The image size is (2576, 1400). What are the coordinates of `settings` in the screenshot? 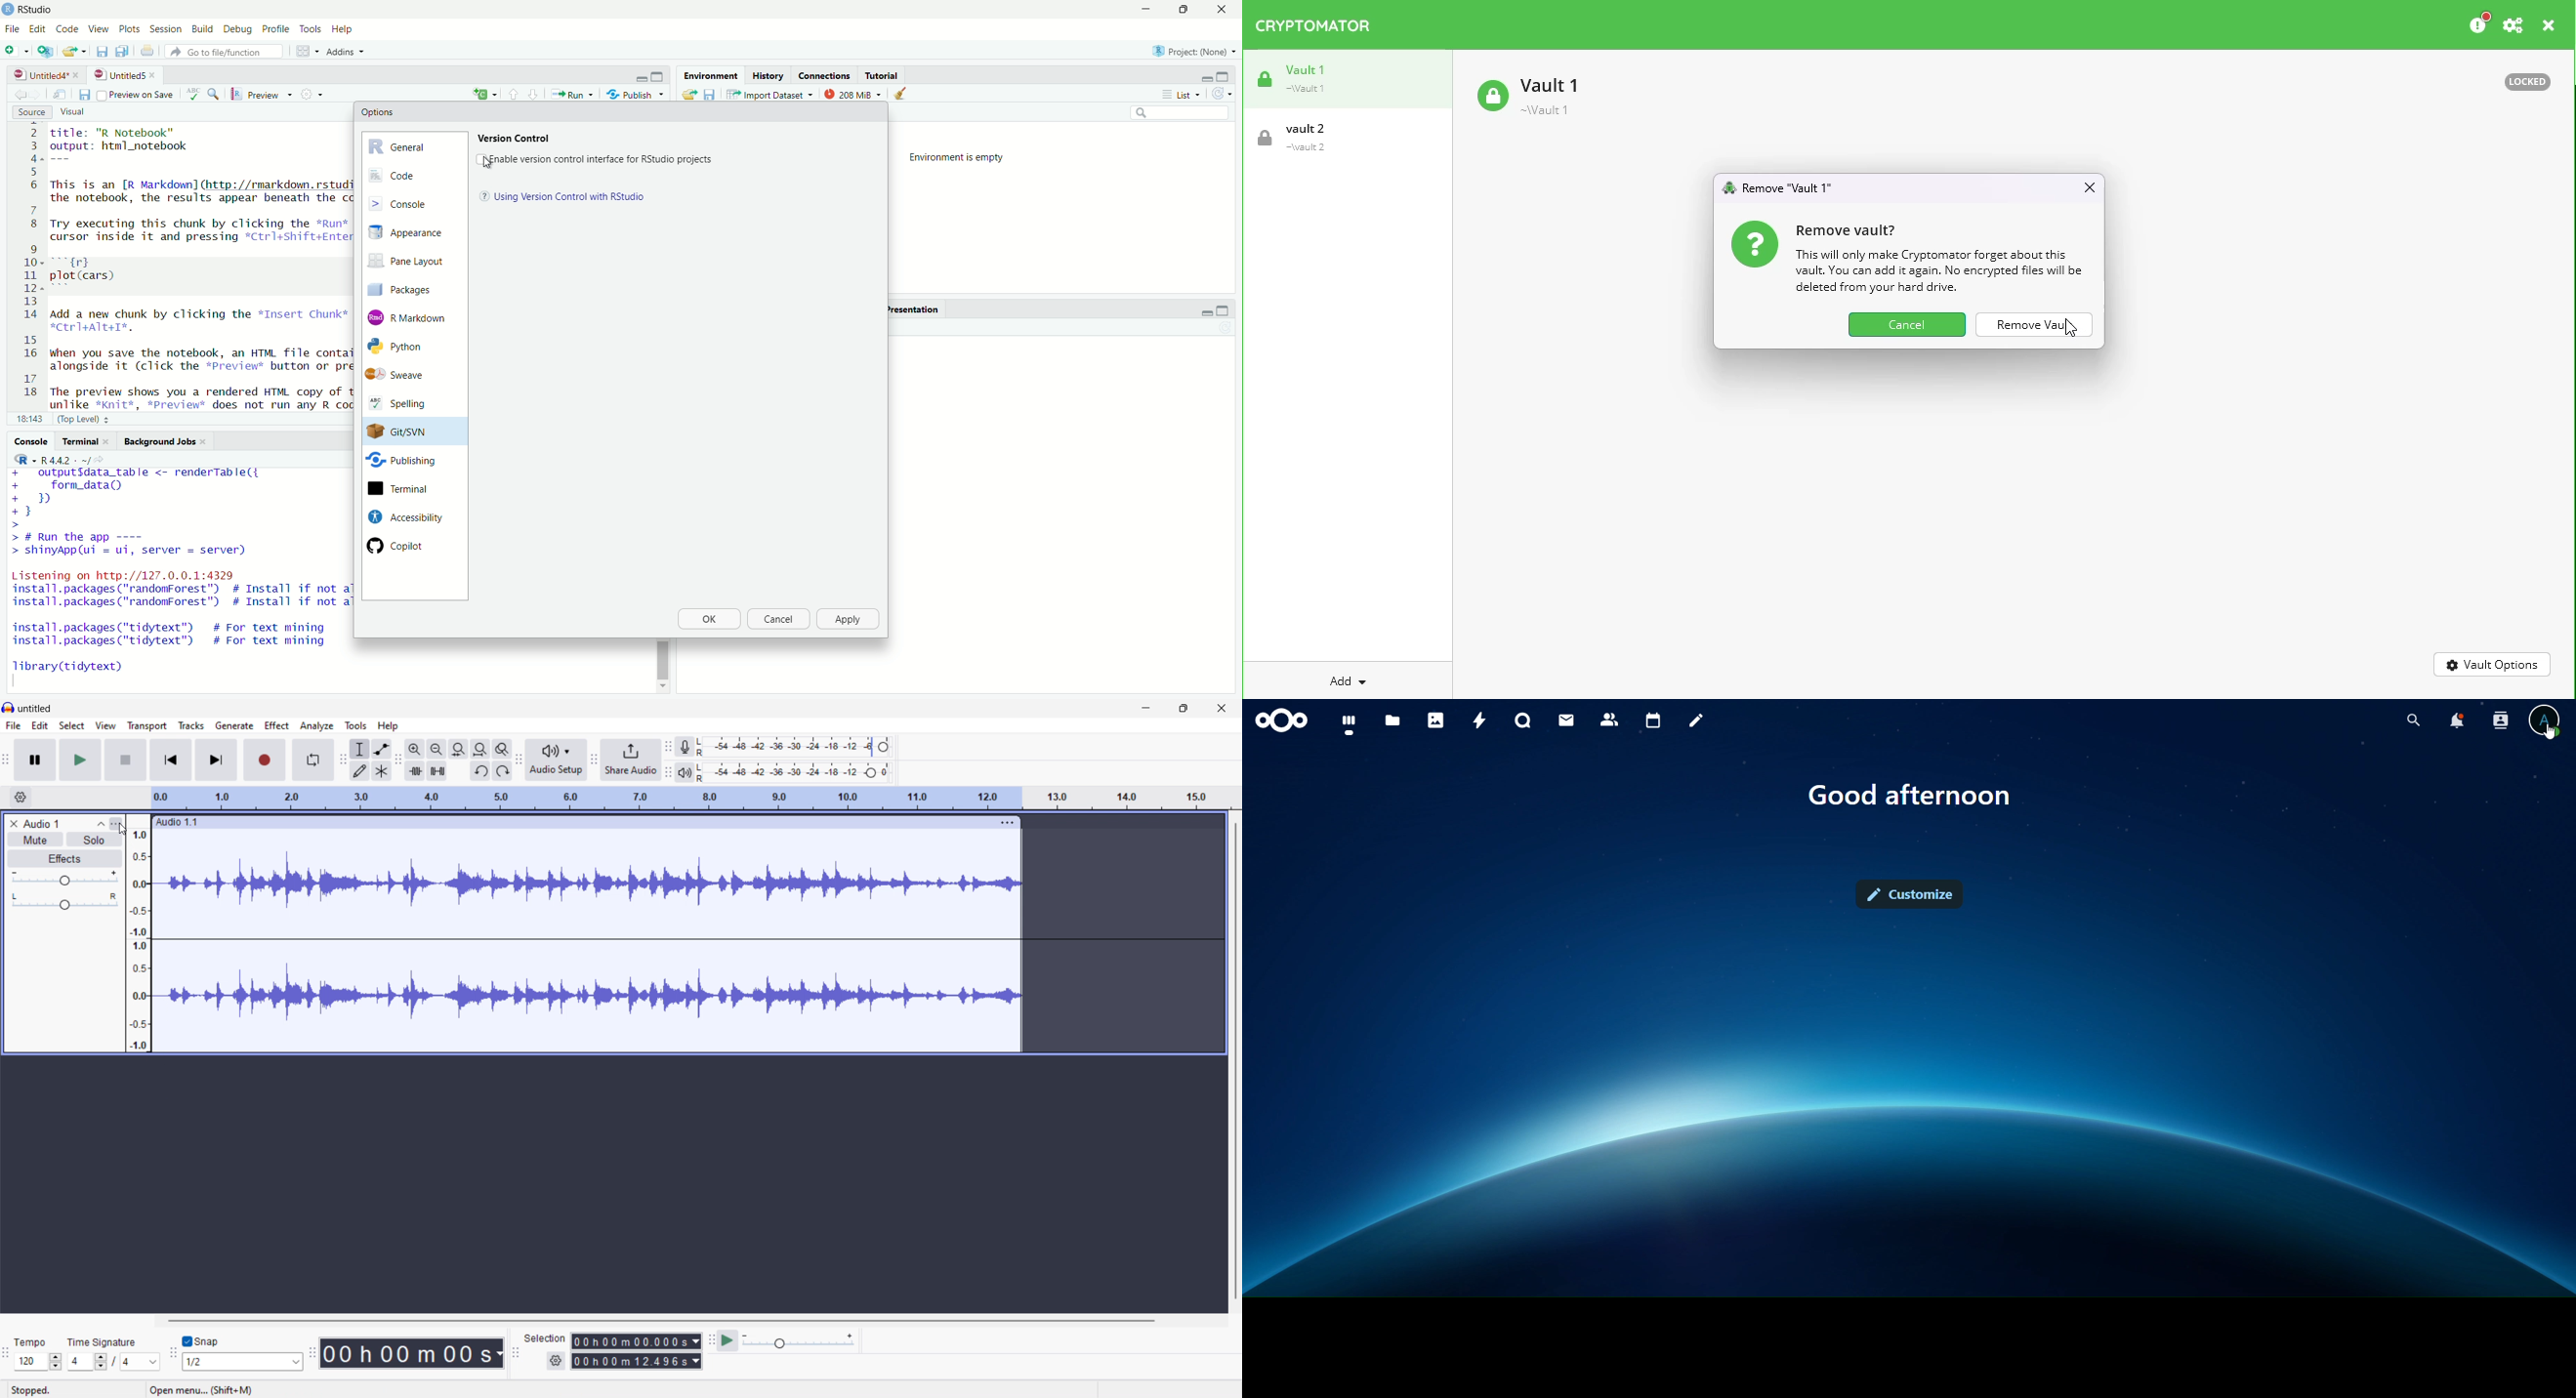 It's located at (315, 94).